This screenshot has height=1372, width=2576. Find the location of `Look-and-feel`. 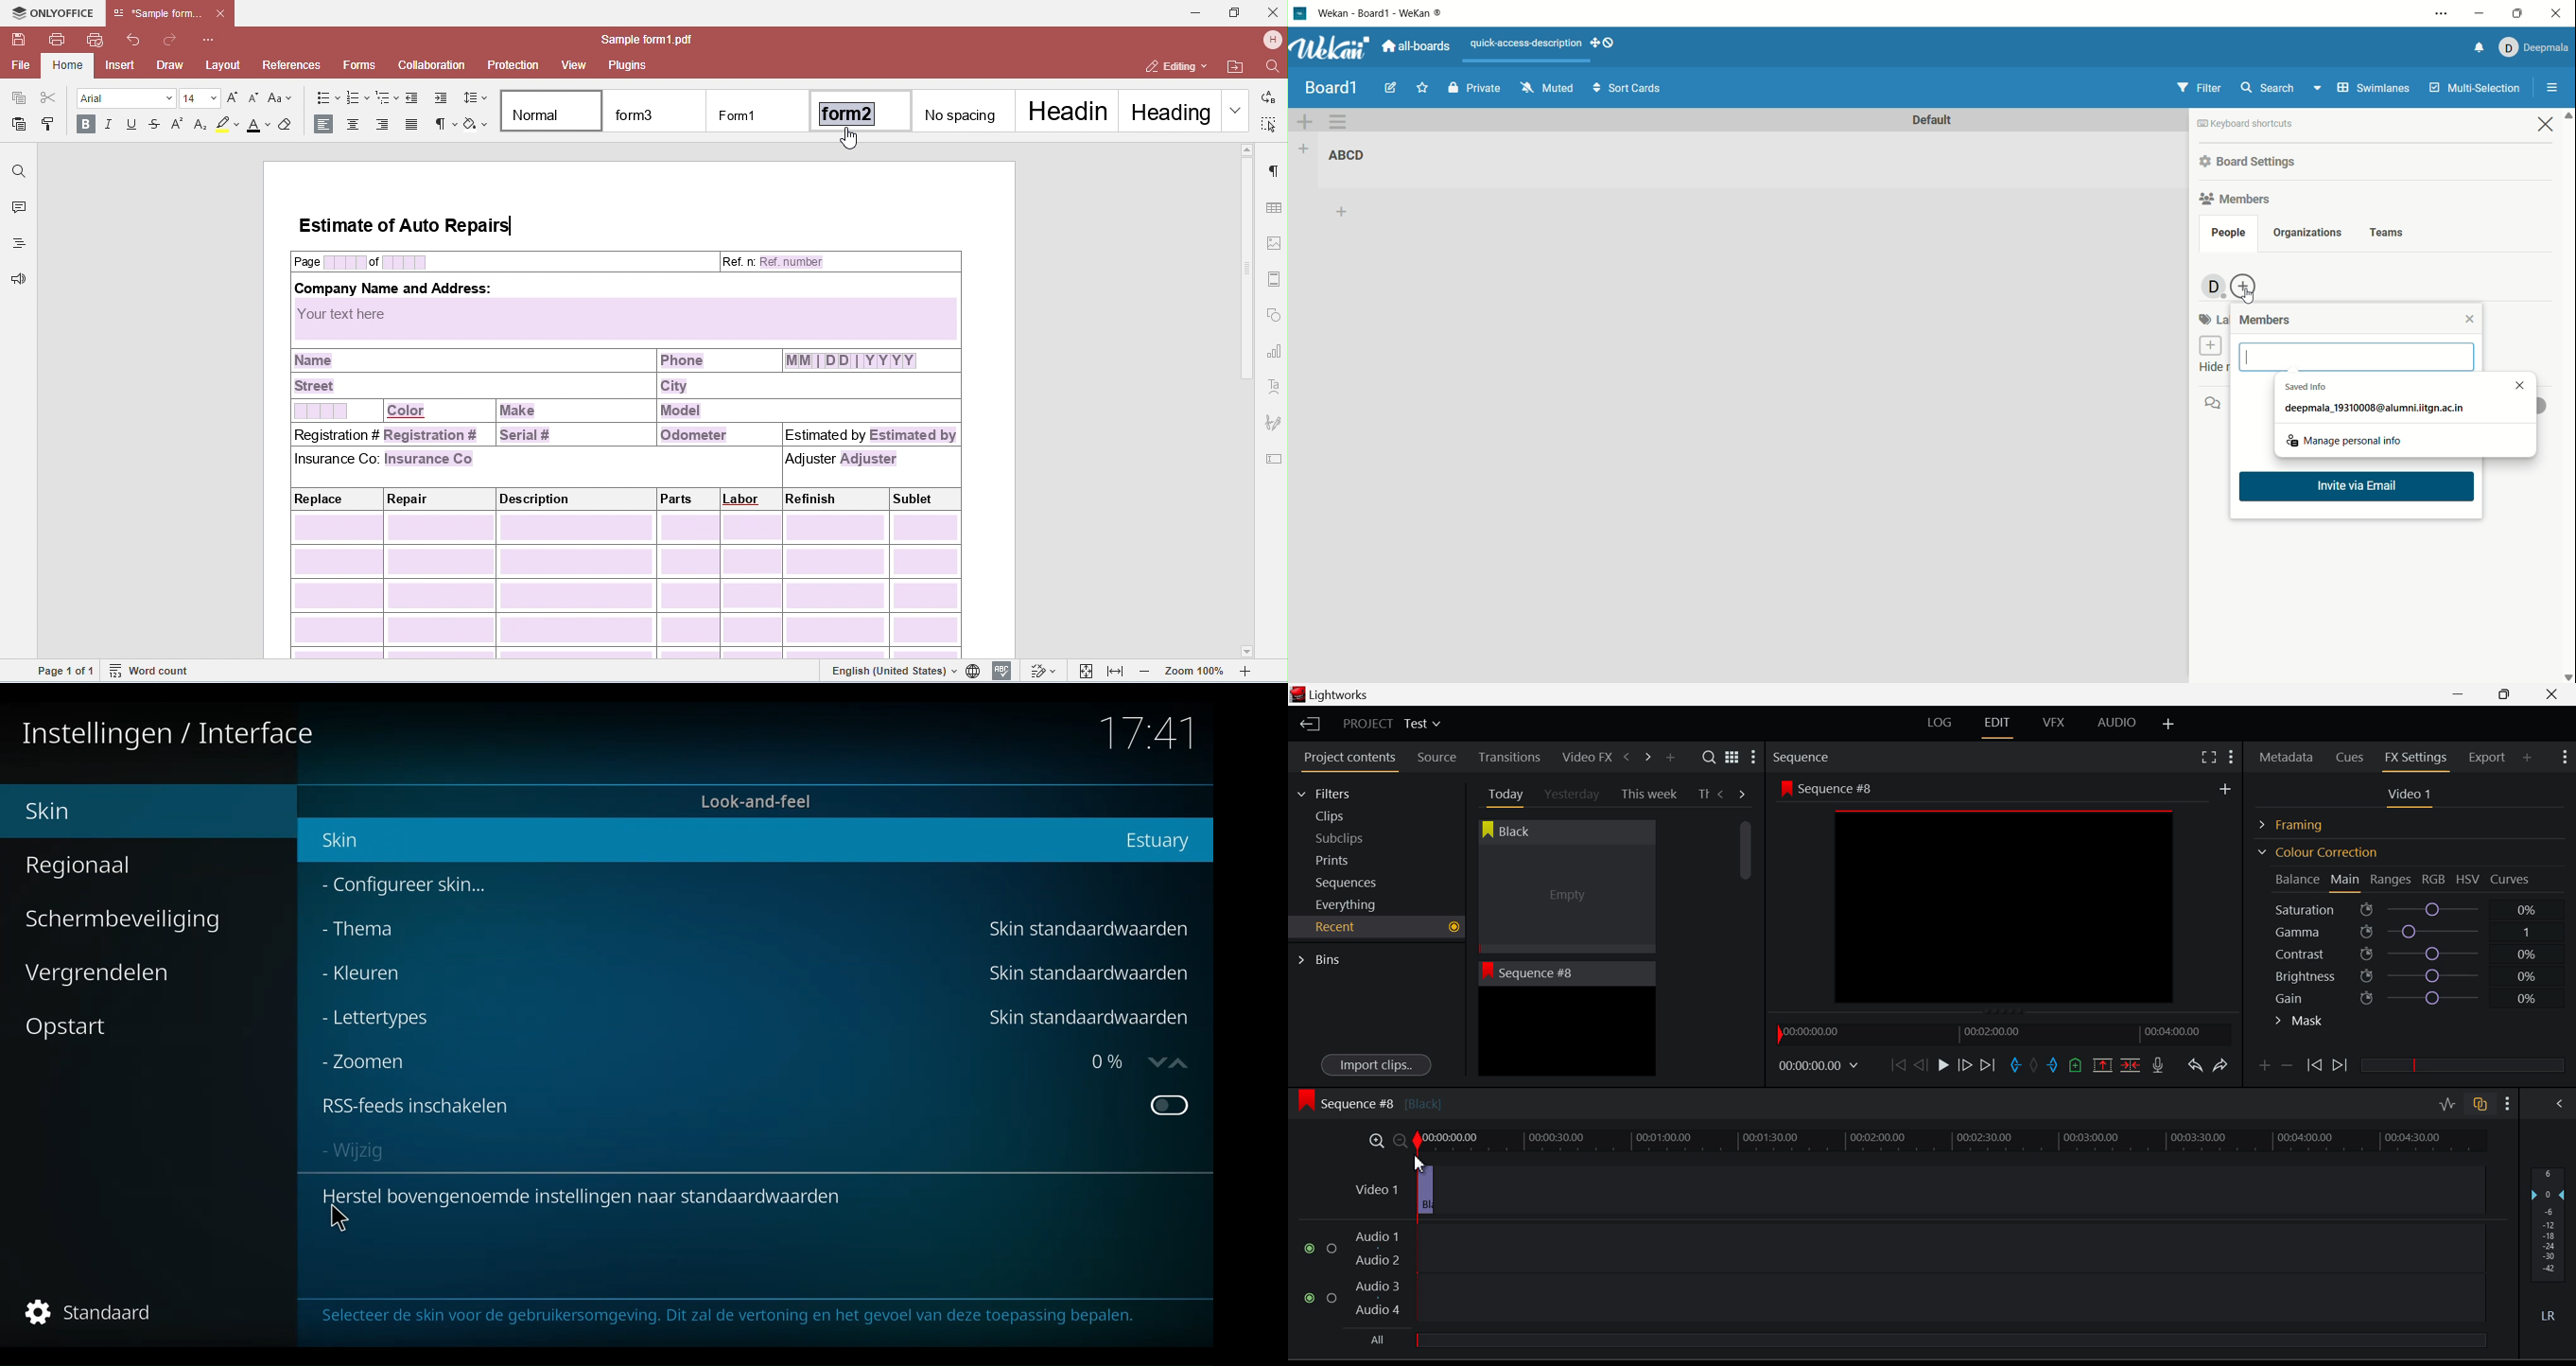

Look-and-feel is located at coordinates (759, 803).